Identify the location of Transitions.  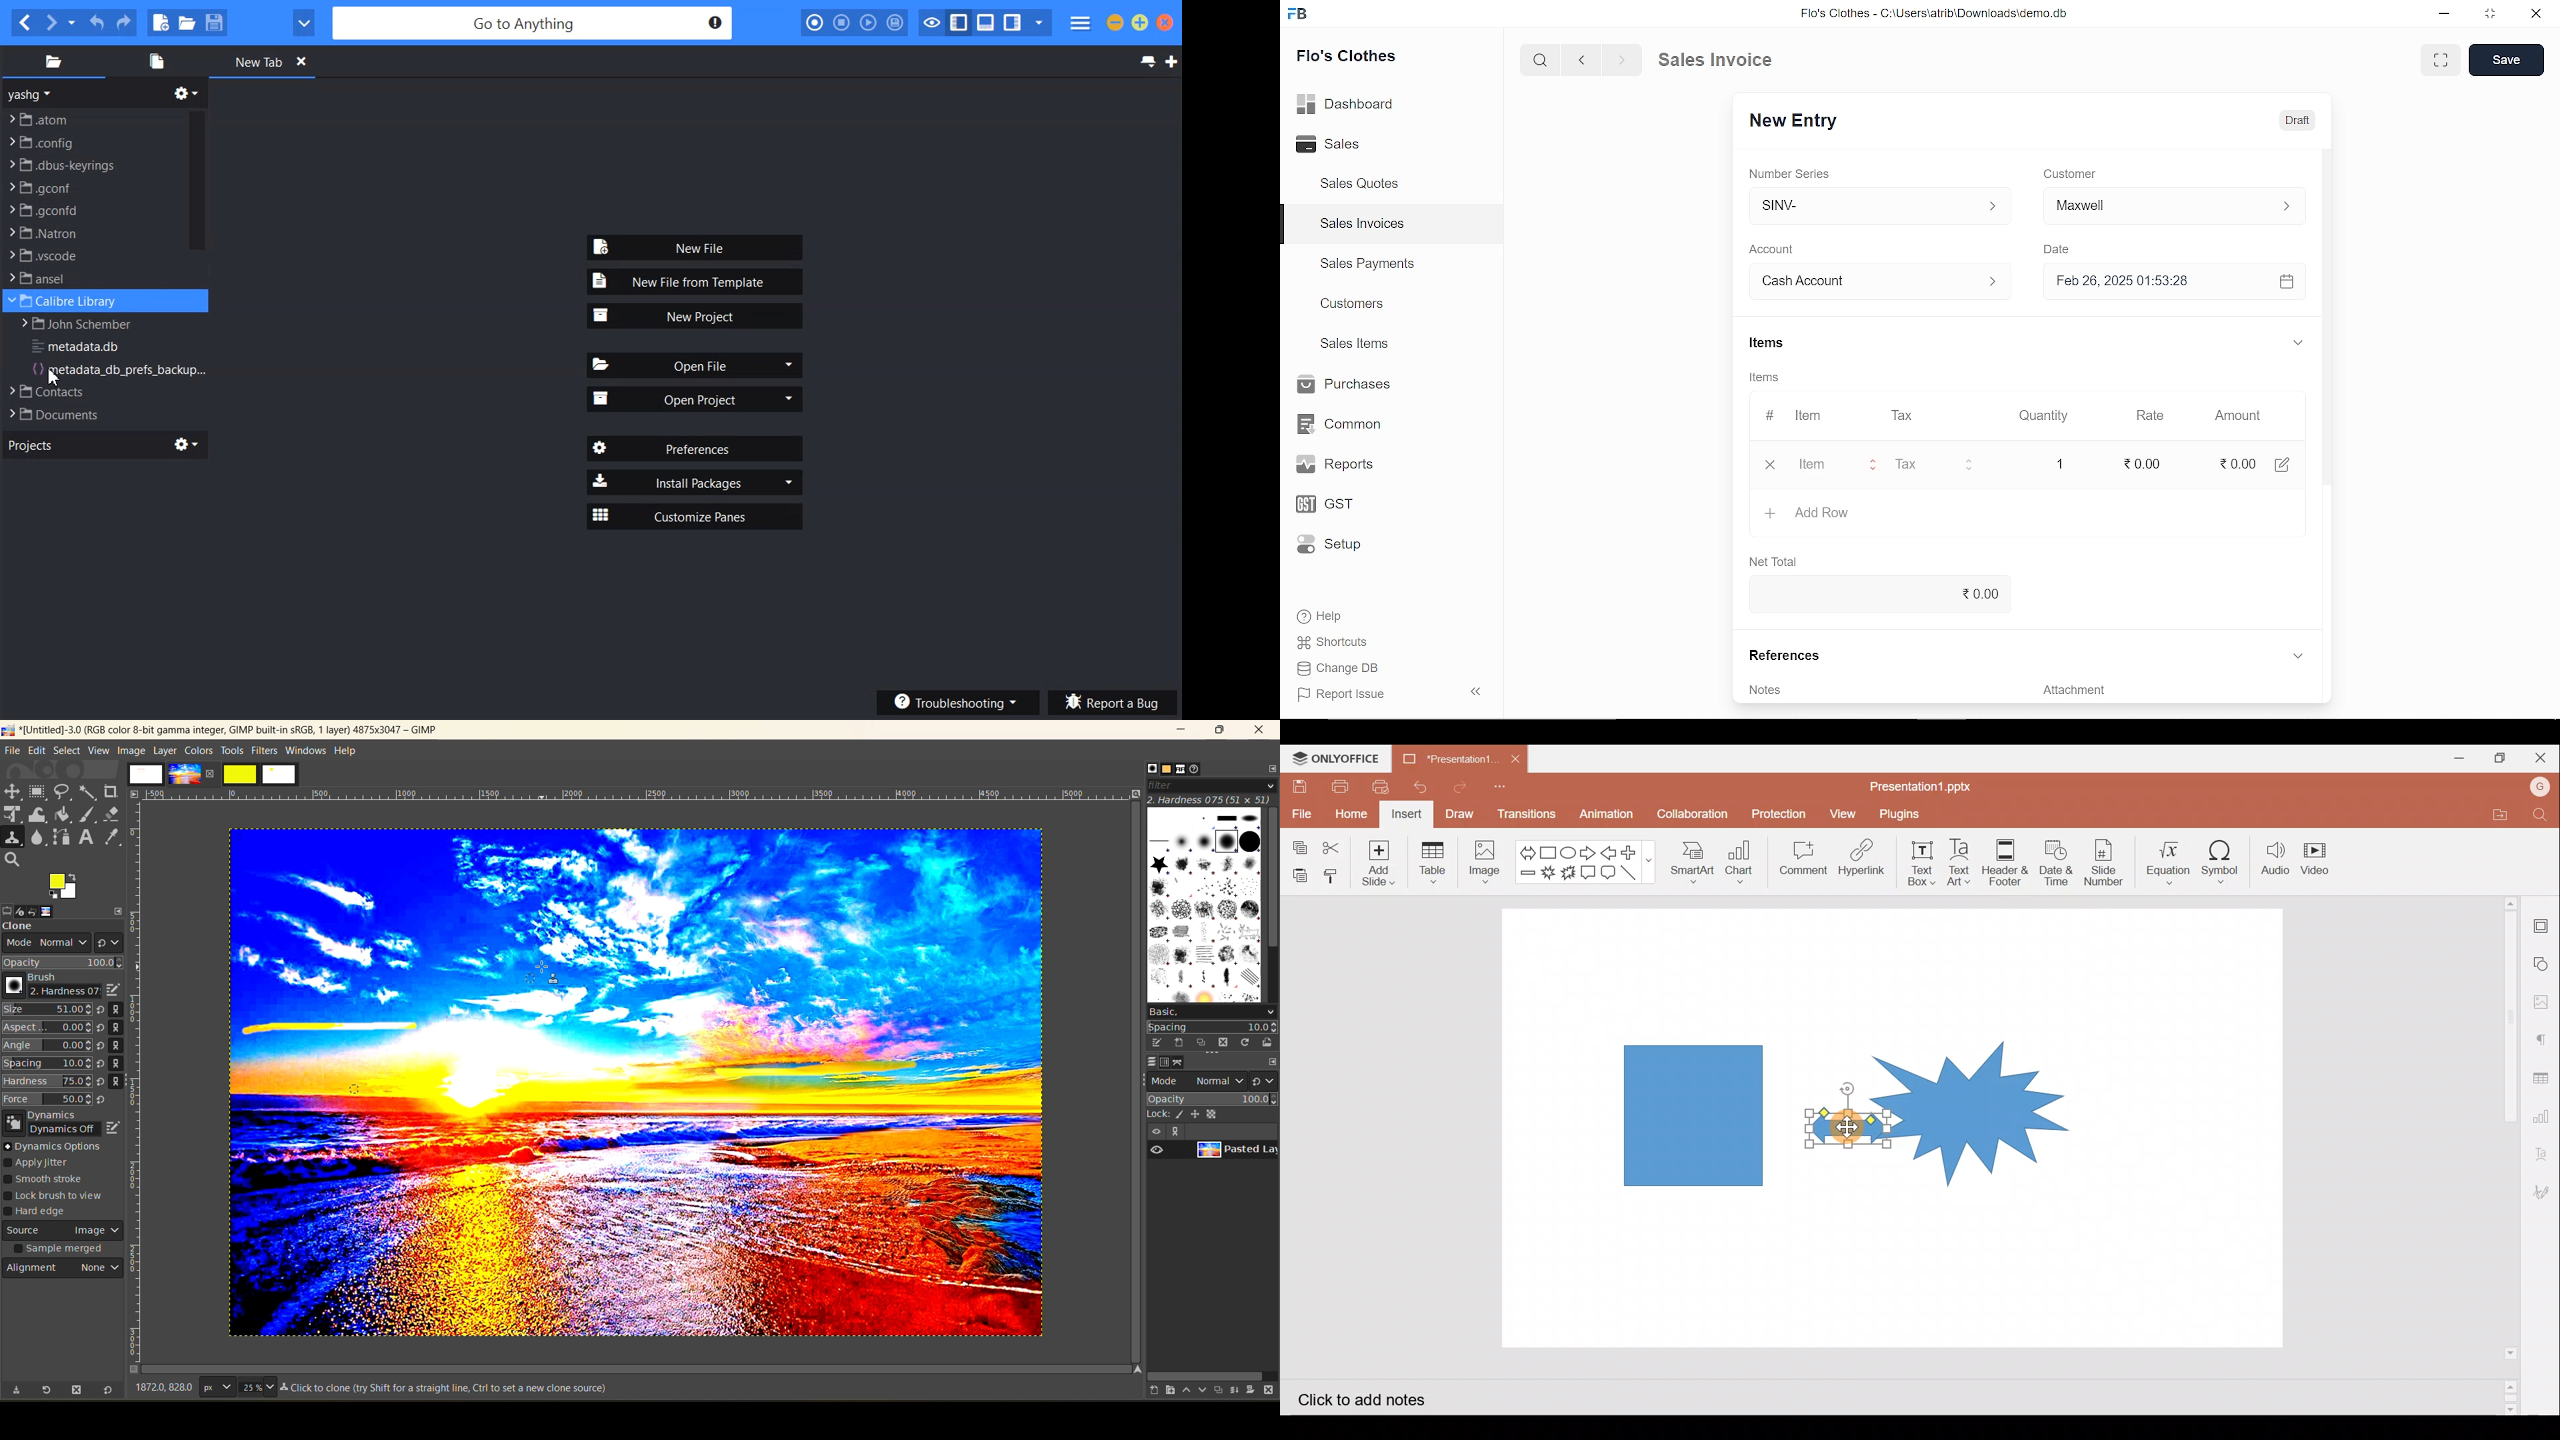
(1524, 815).